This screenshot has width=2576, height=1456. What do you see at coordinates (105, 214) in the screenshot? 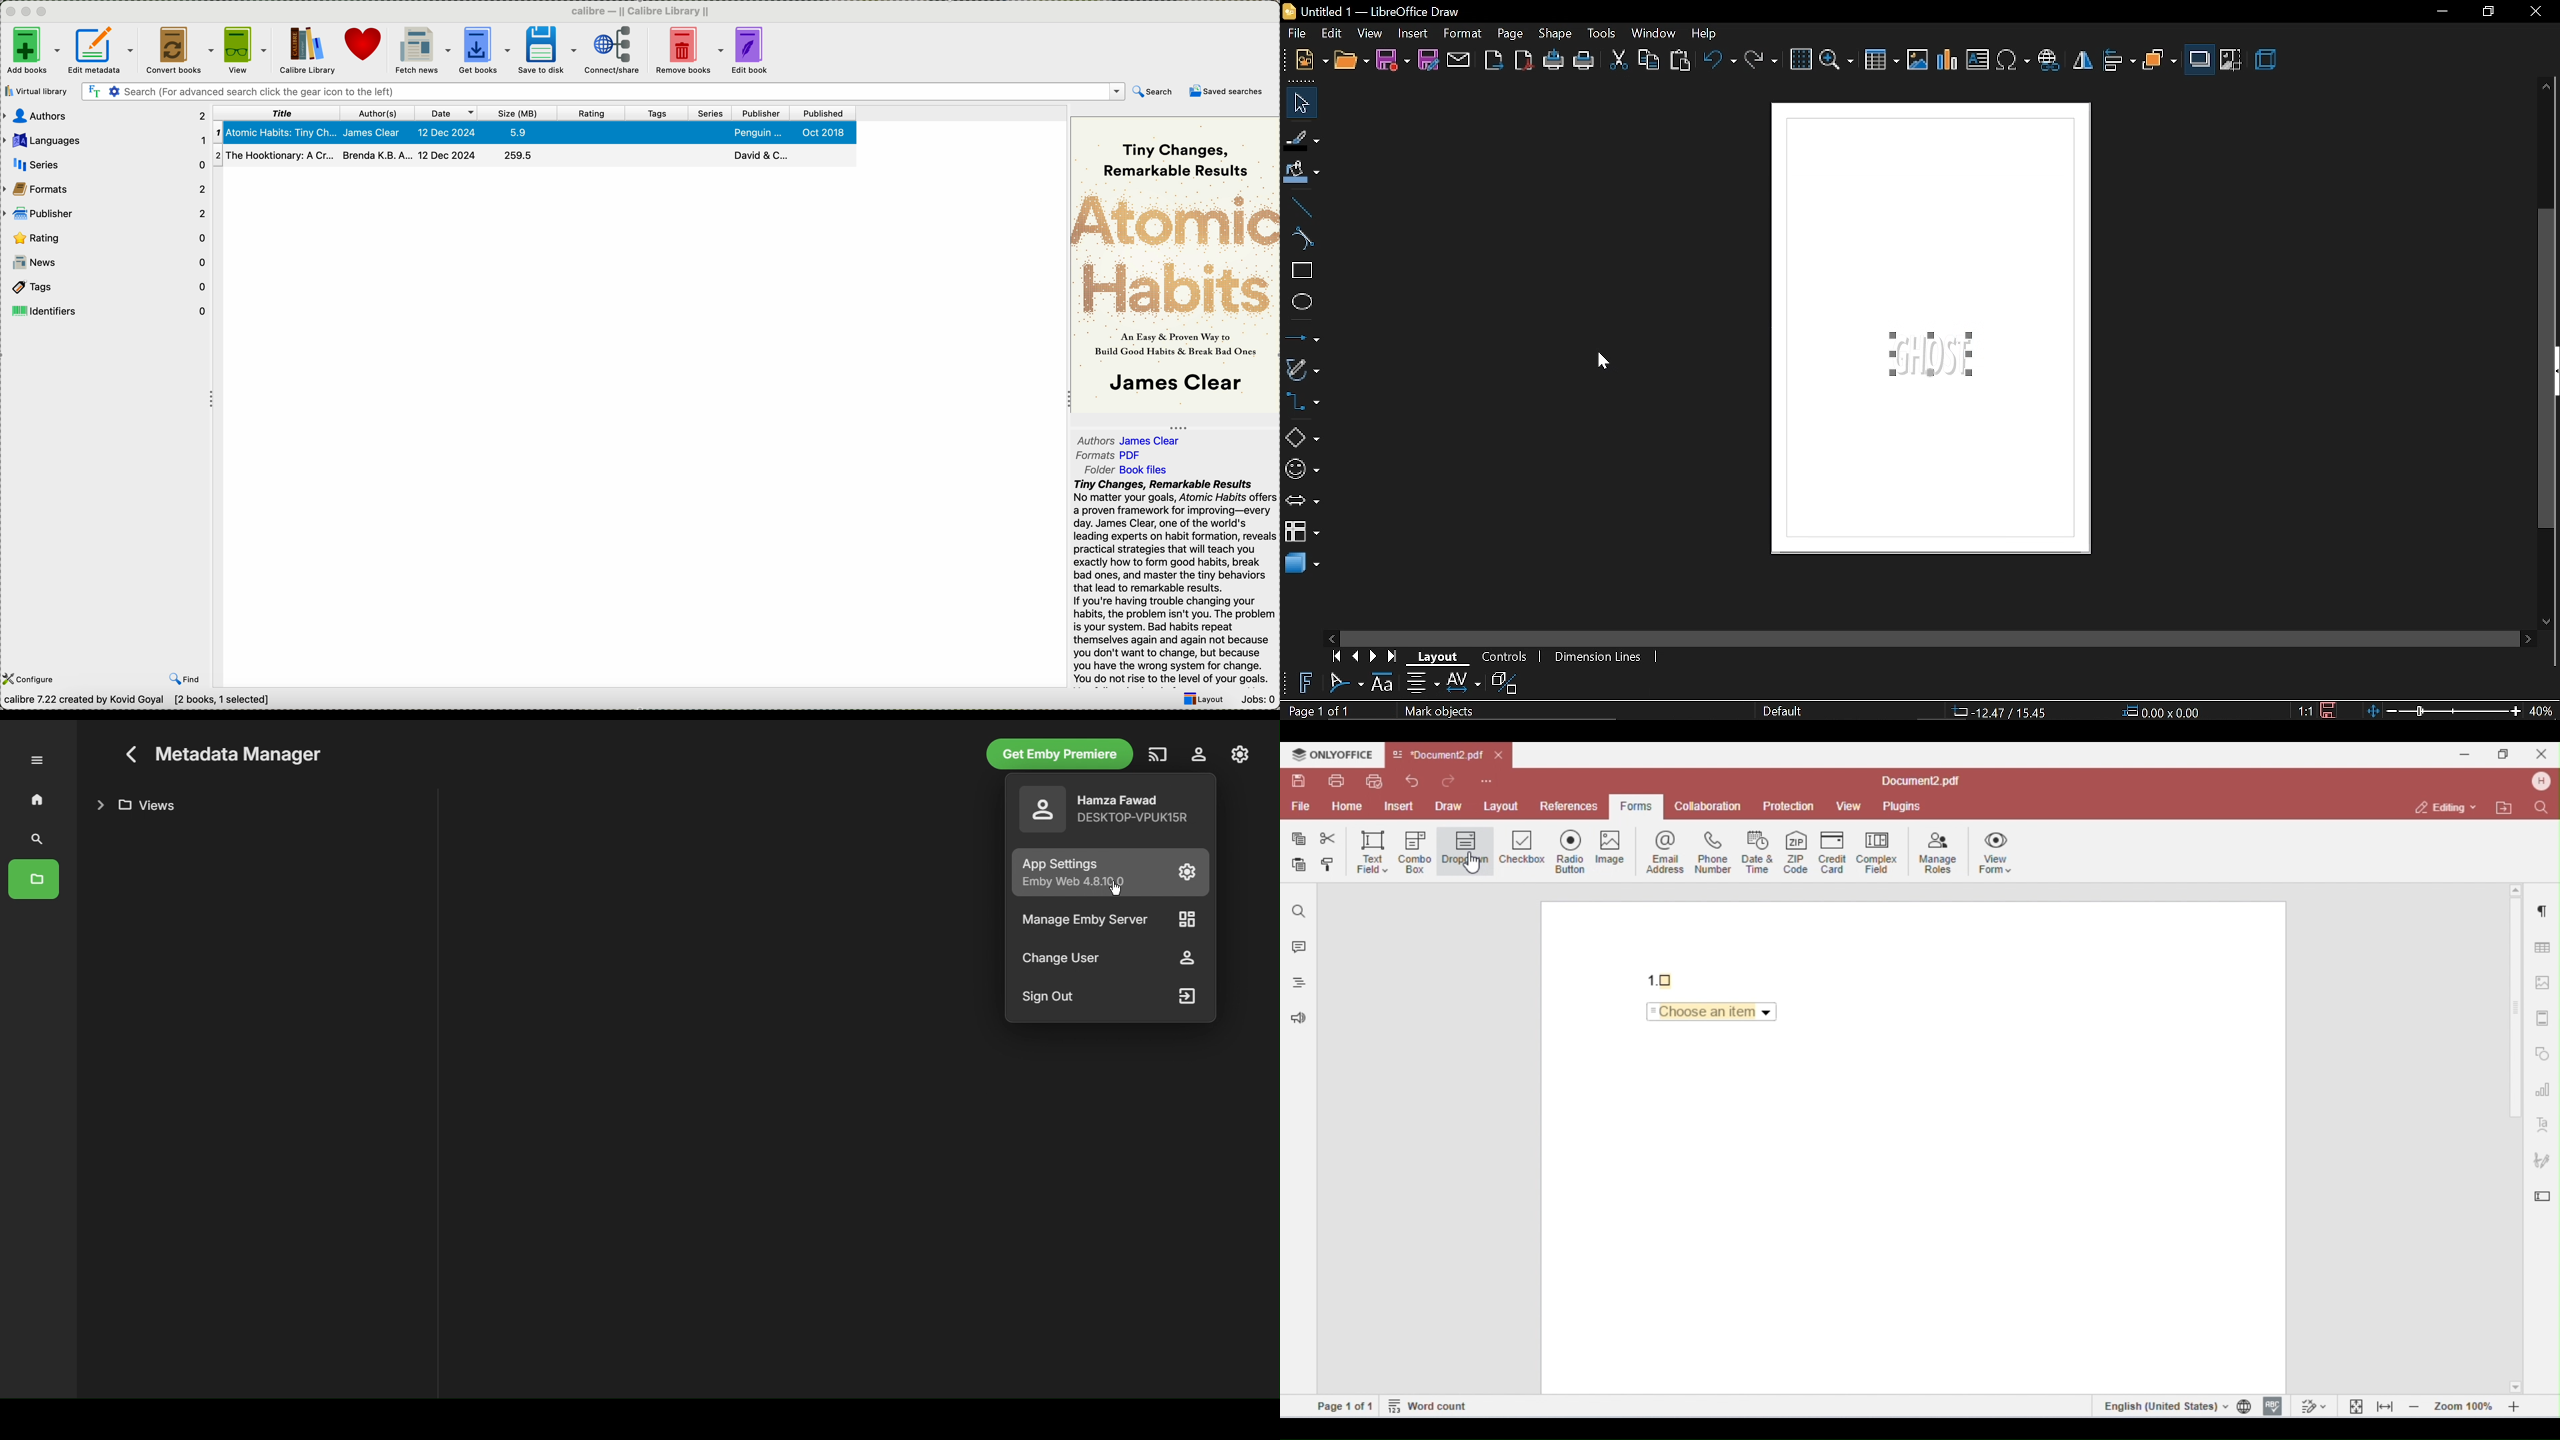
I see `publisher` at bounding box center [105, 214].